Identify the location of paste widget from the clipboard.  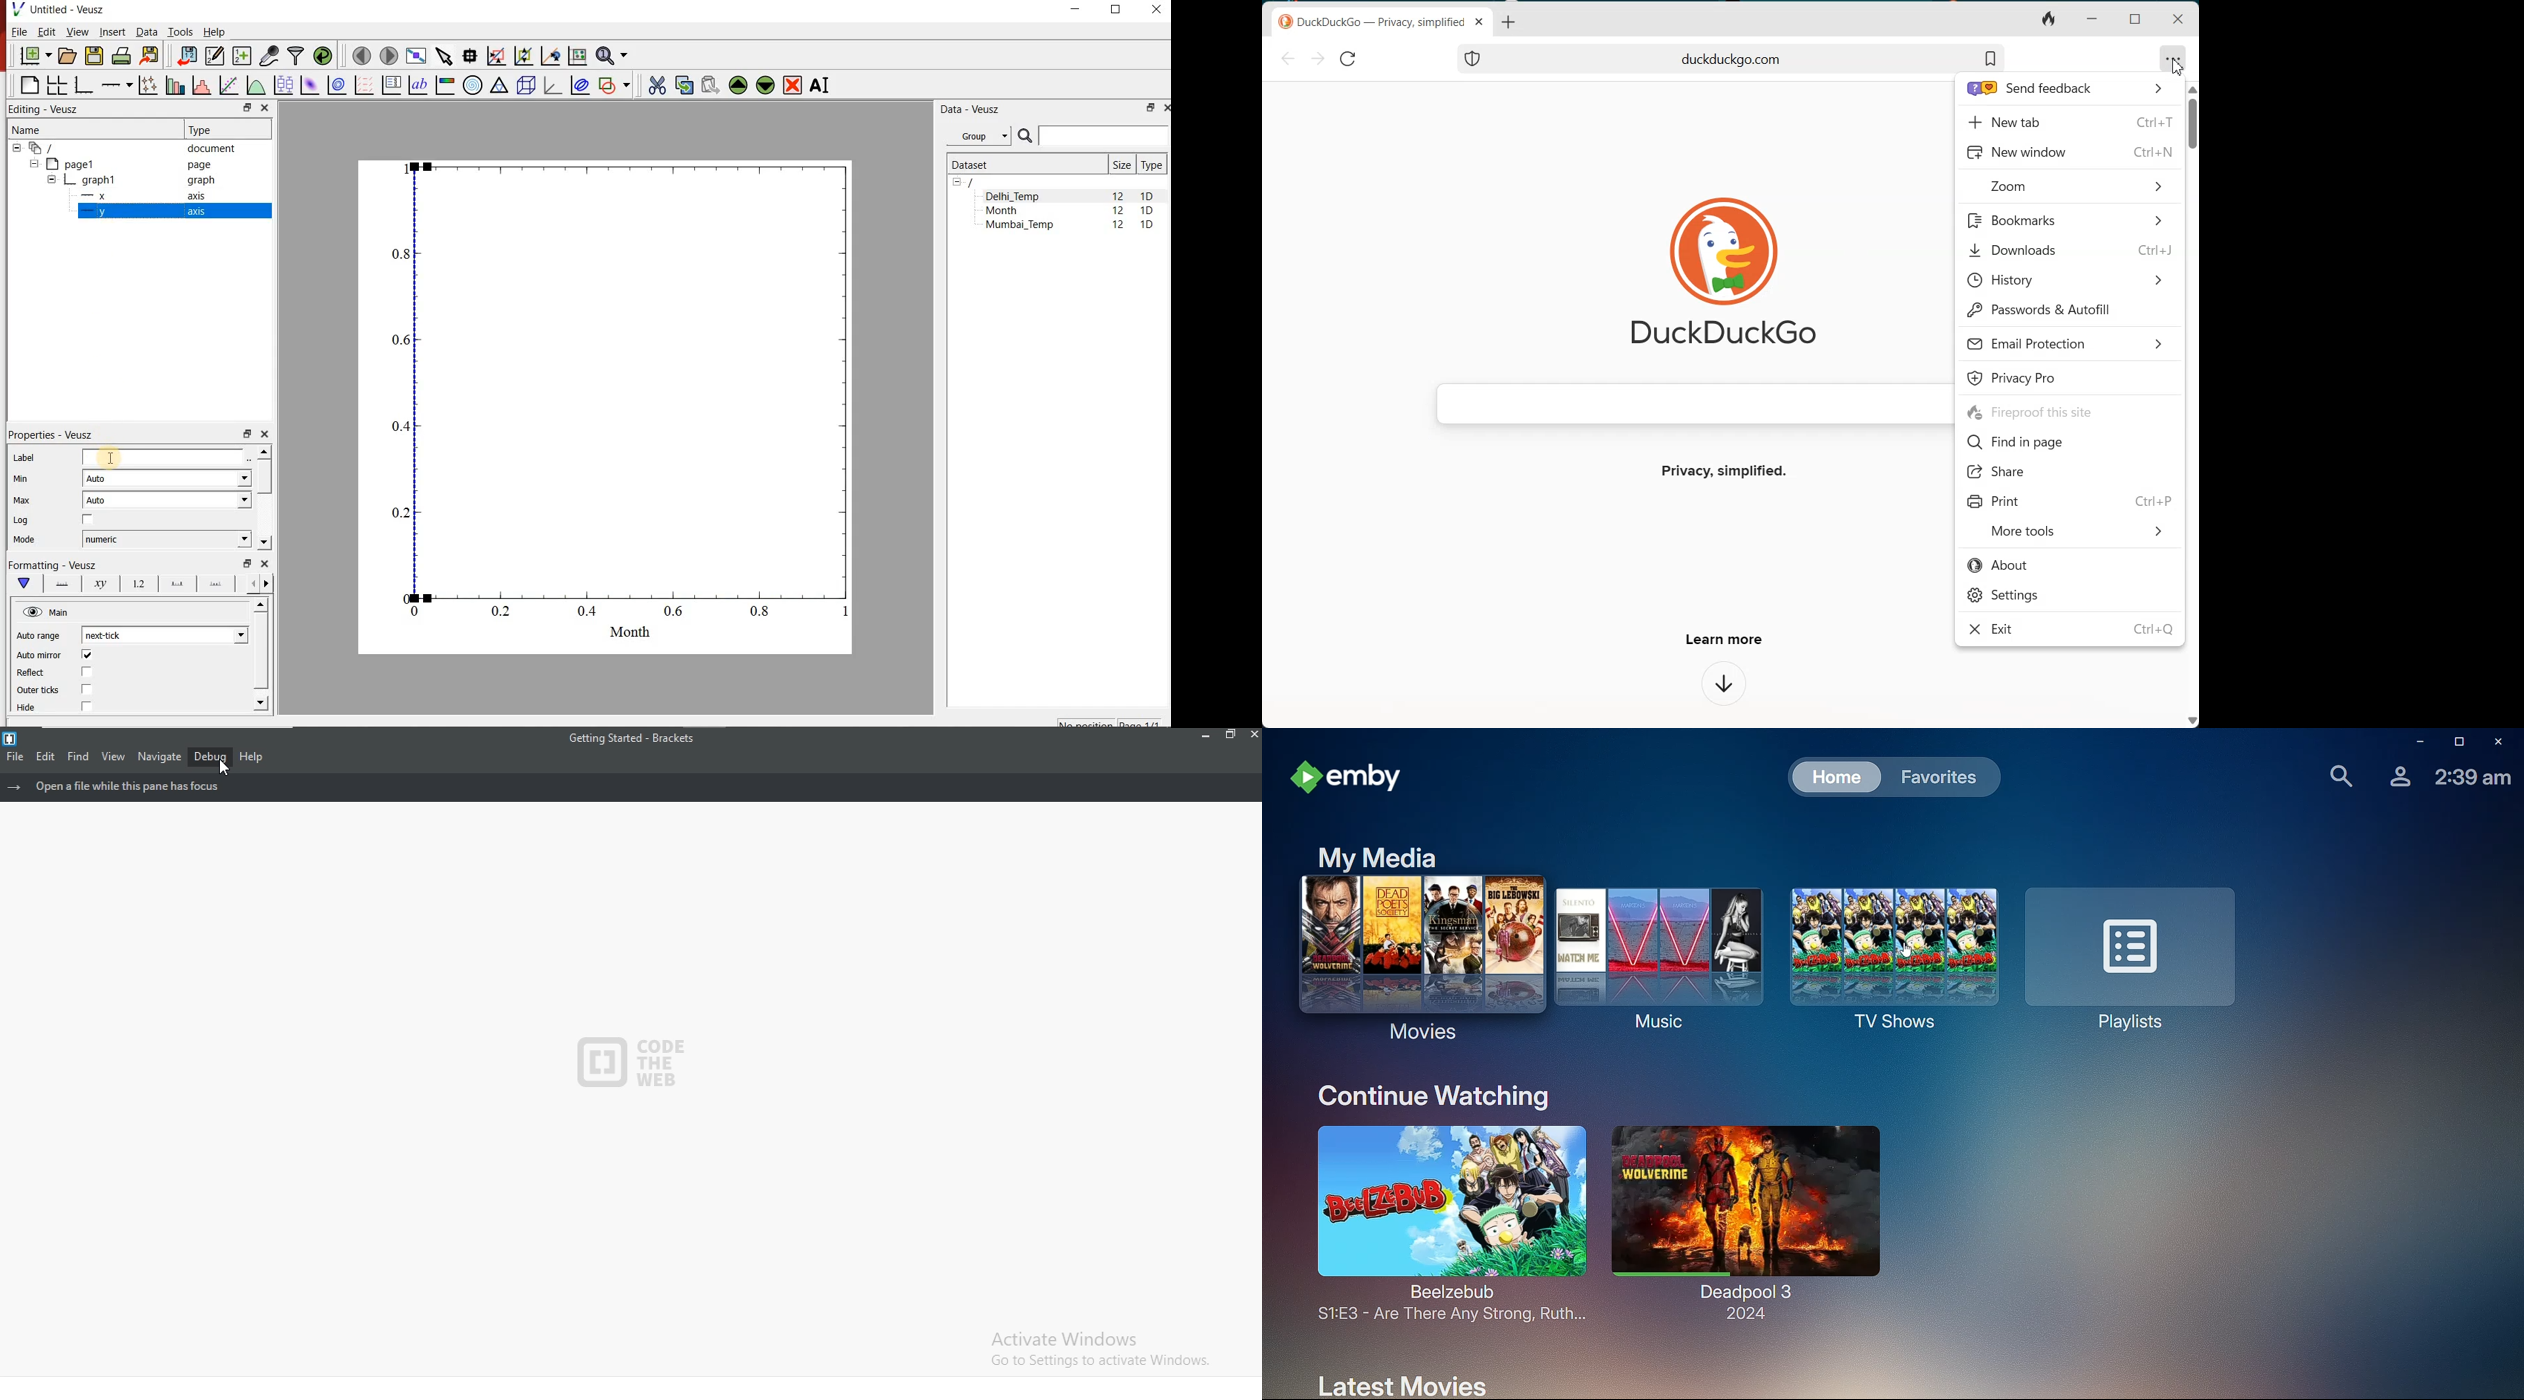
(711, 84).